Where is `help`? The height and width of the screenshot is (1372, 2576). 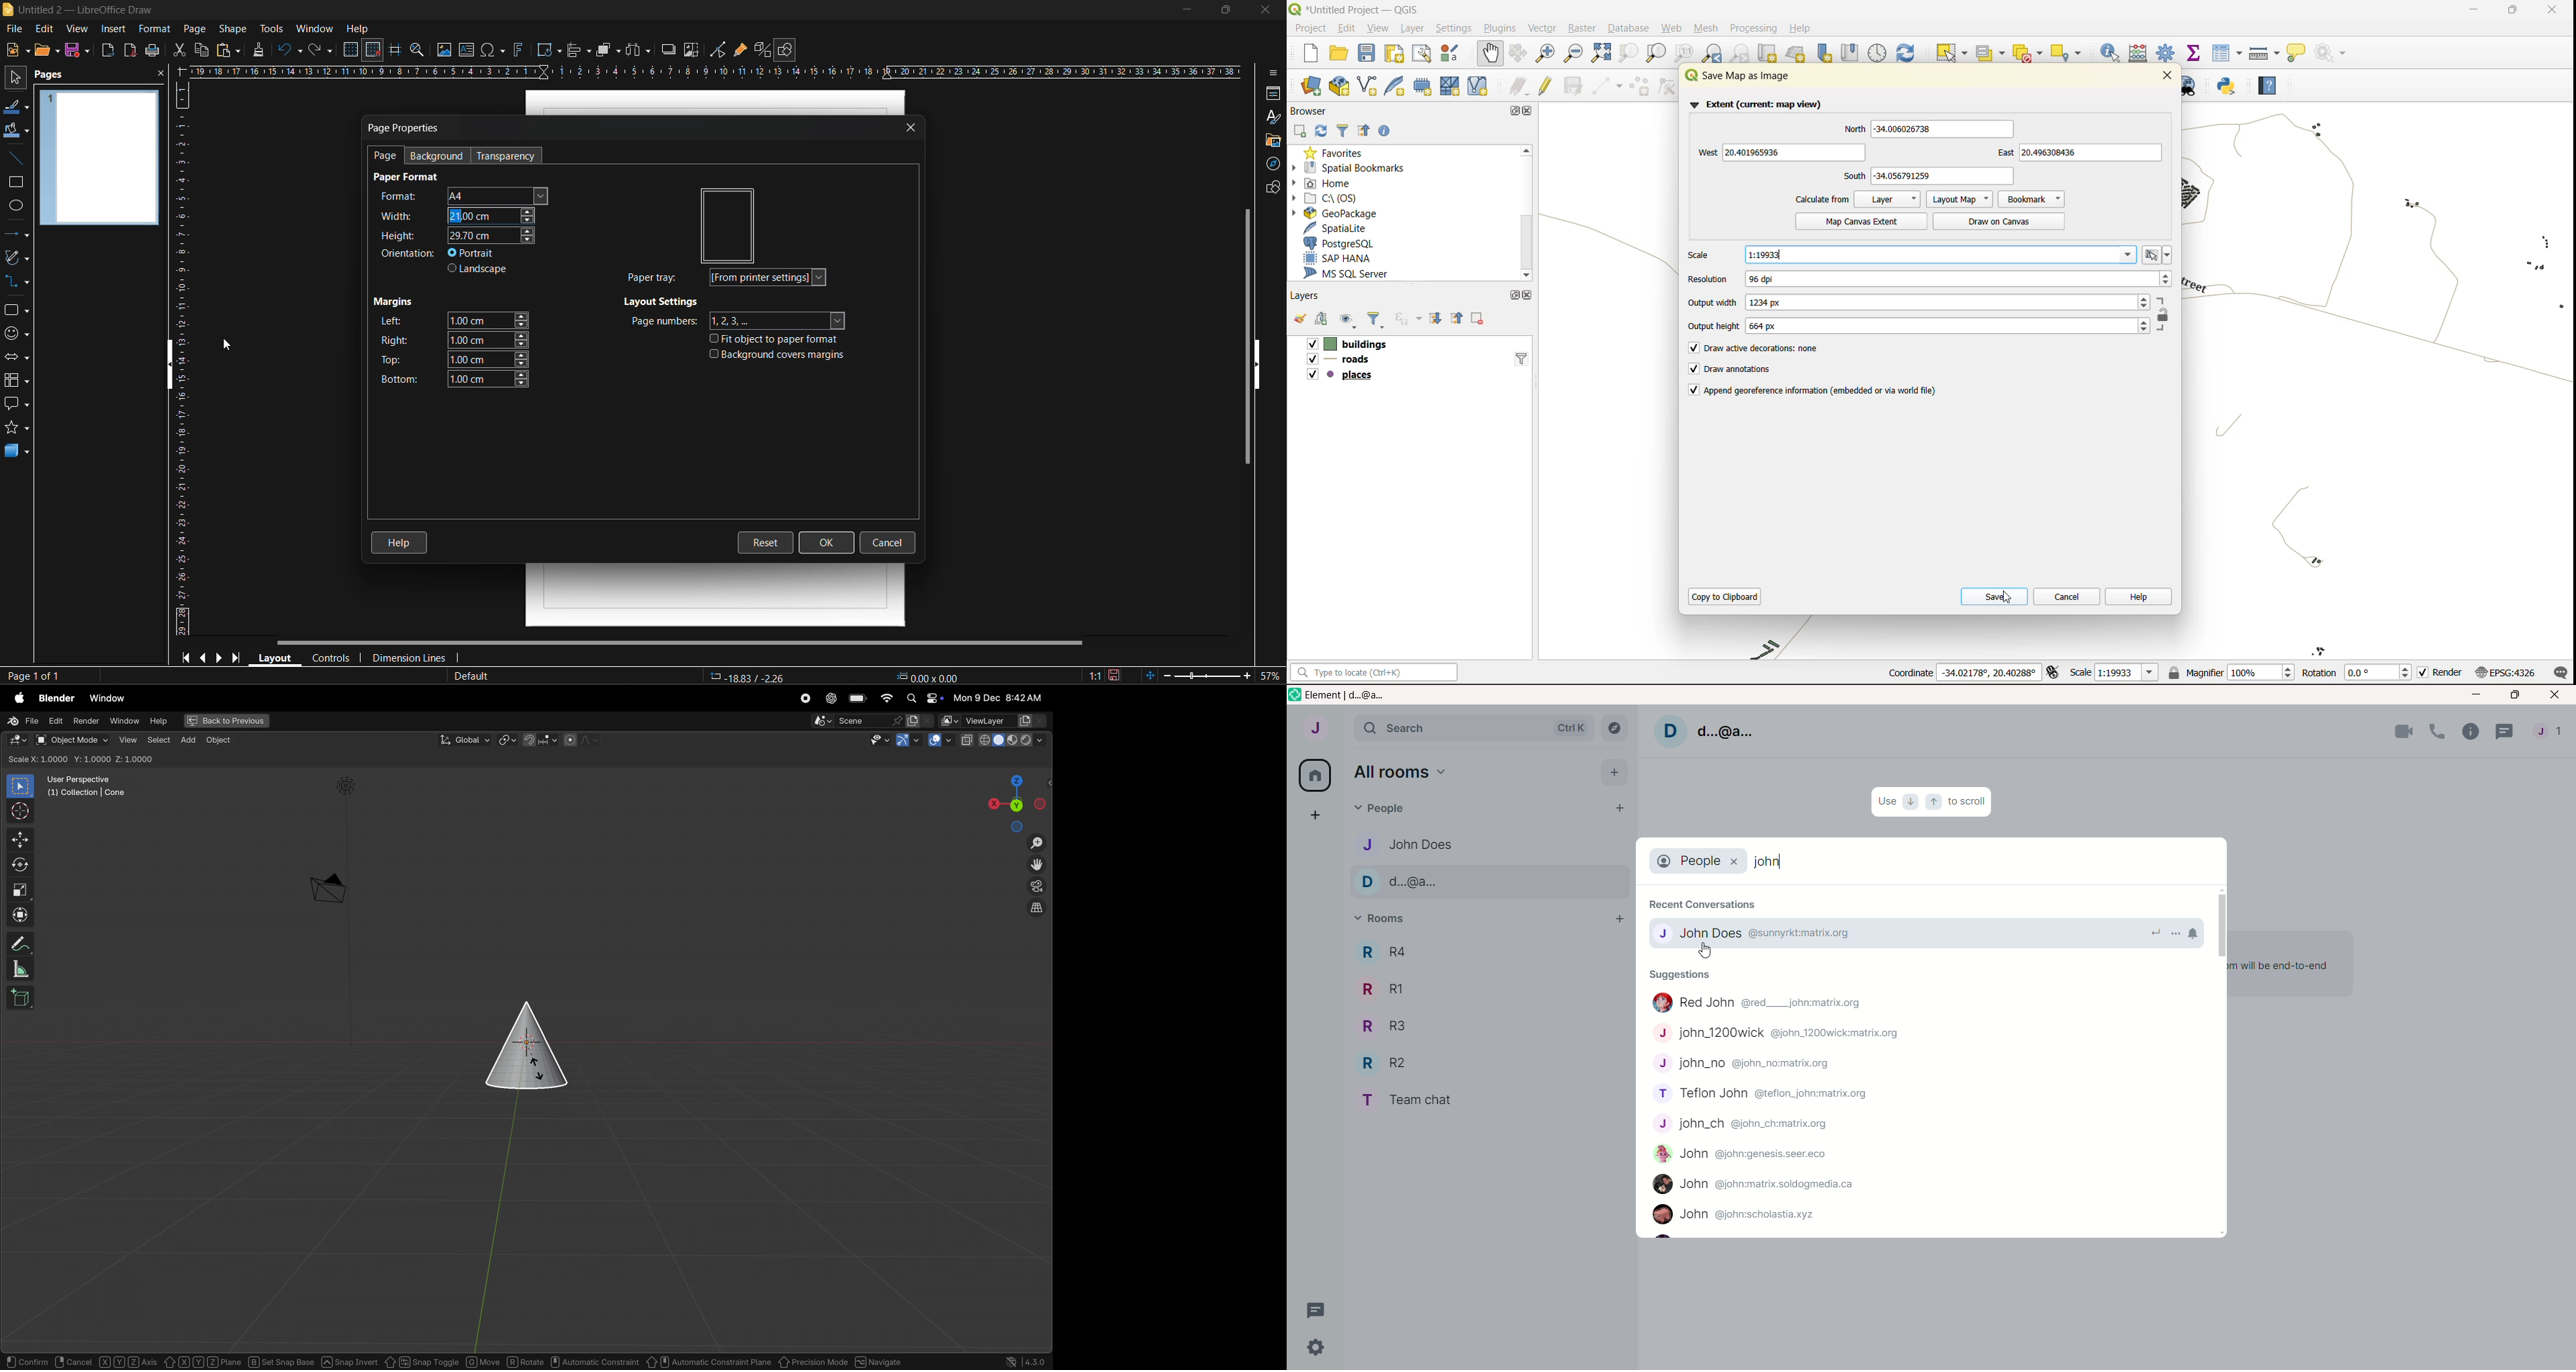 help is located at coordinates (401, 540).